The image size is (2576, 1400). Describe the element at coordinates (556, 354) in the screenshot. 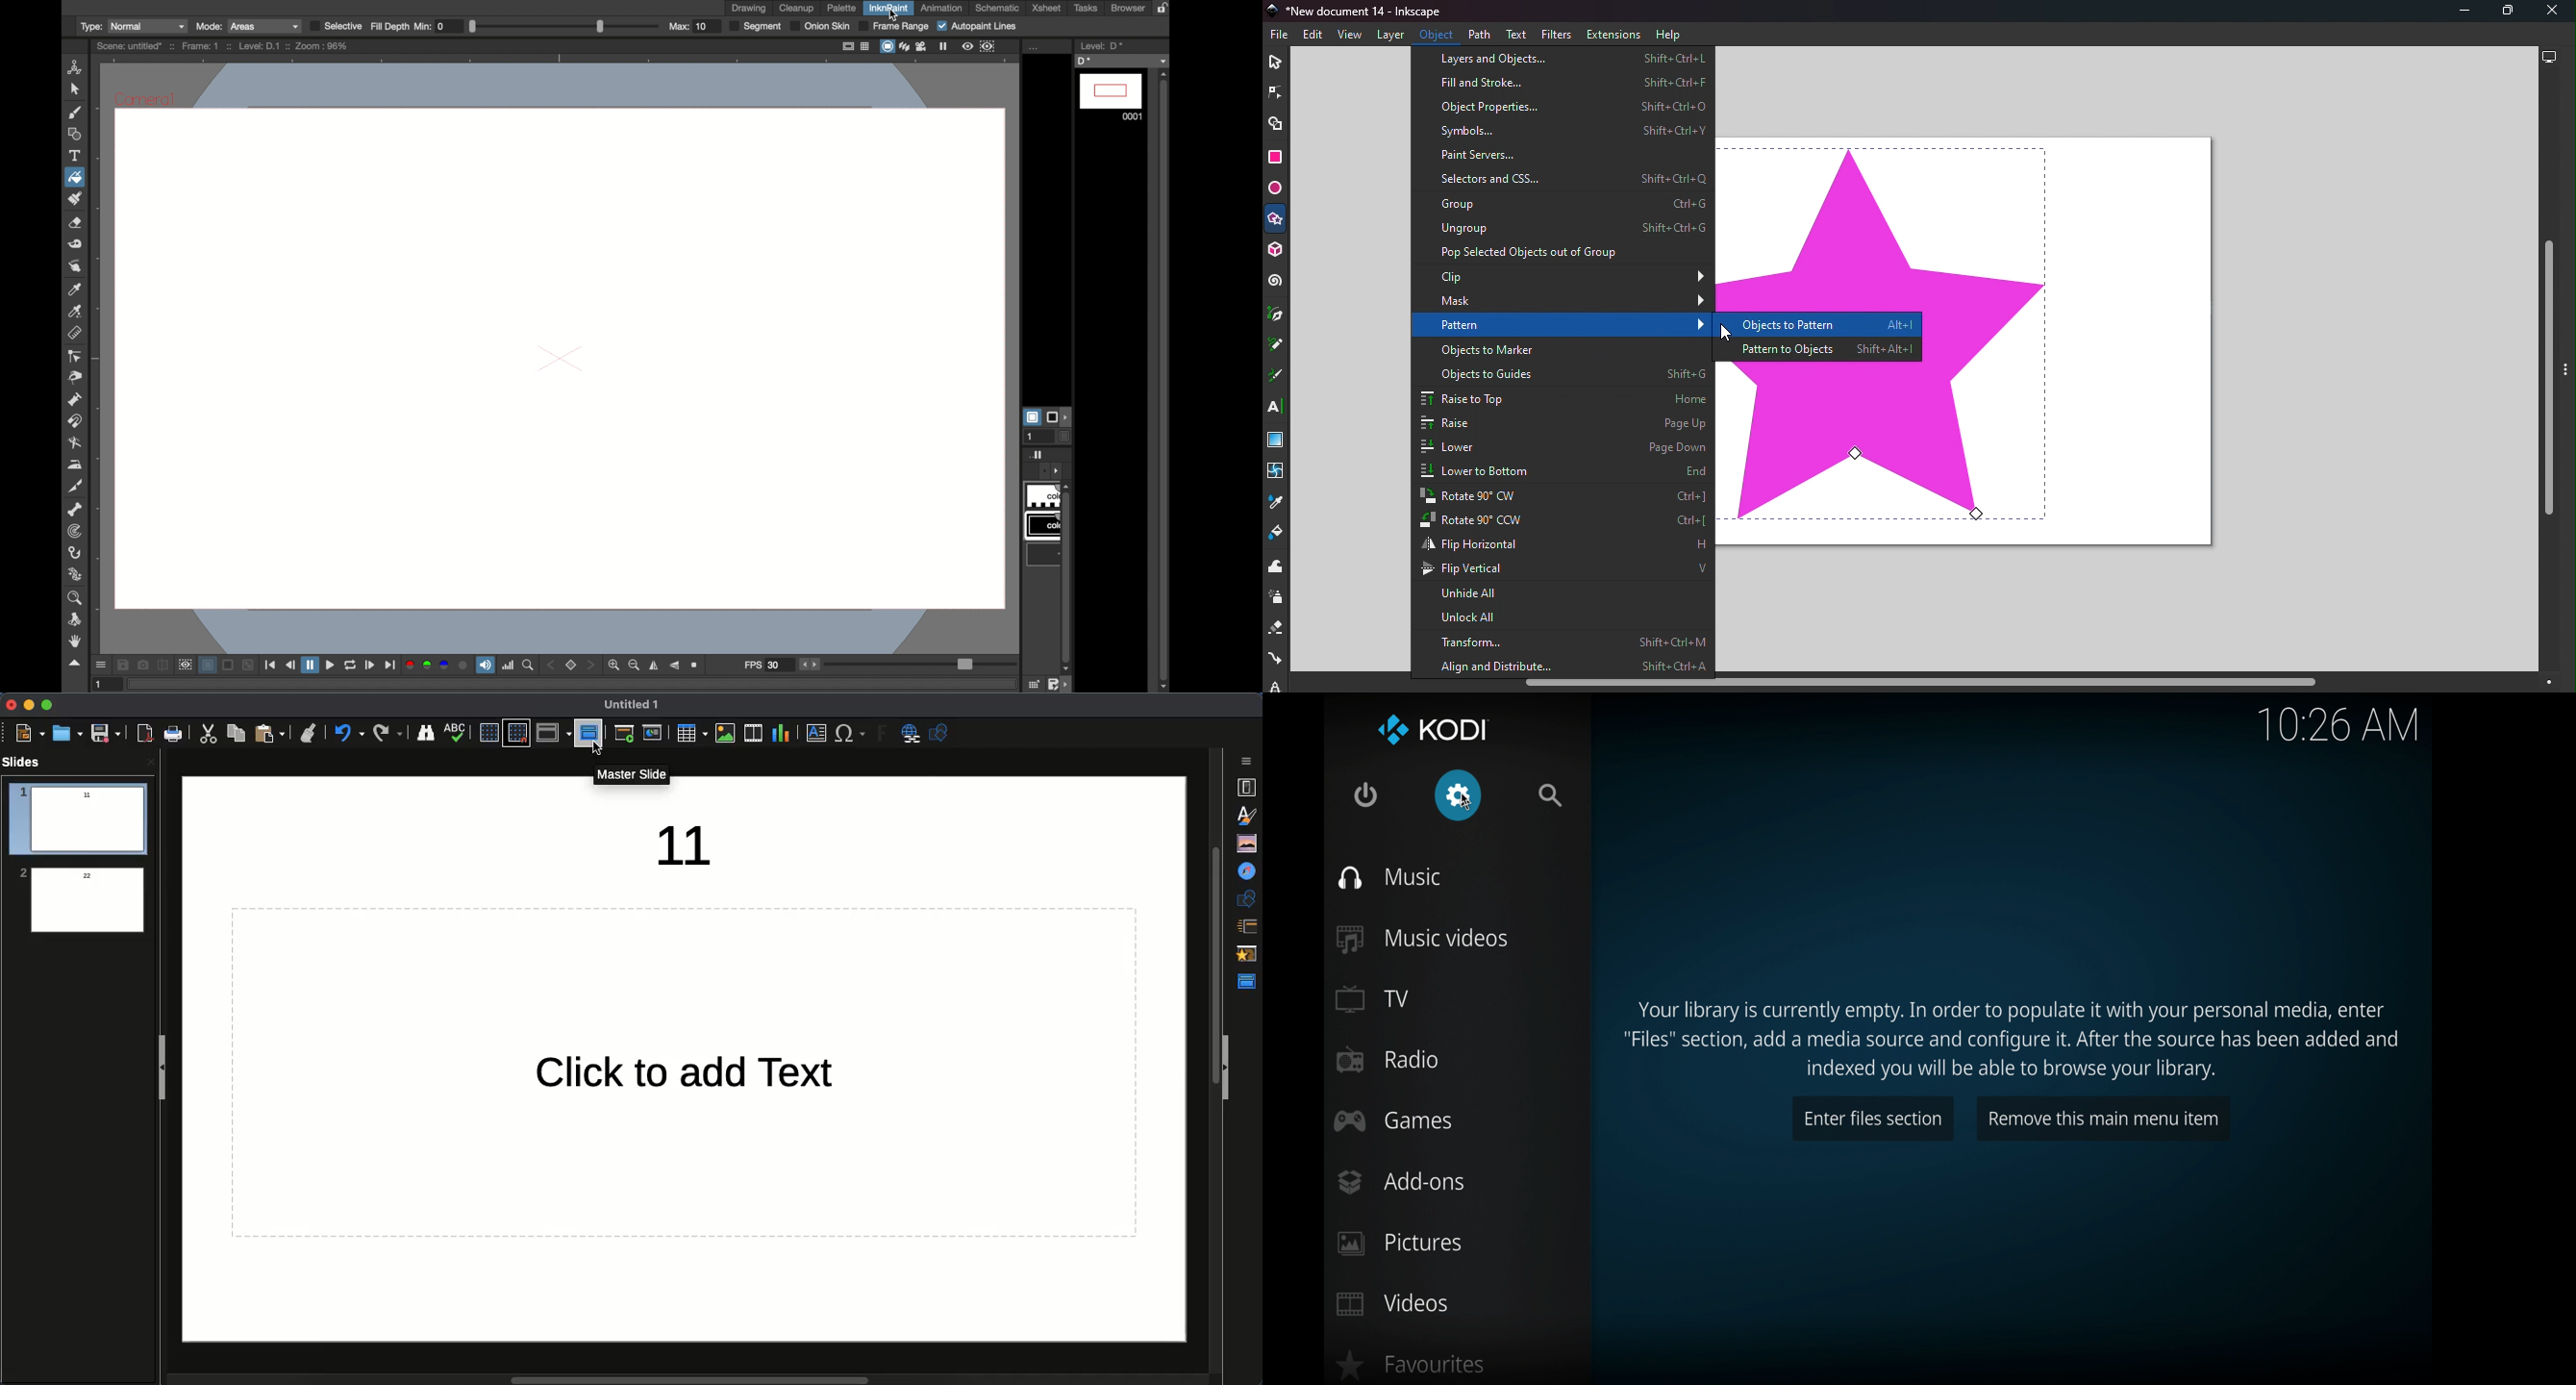

I see `canvas` at that location.